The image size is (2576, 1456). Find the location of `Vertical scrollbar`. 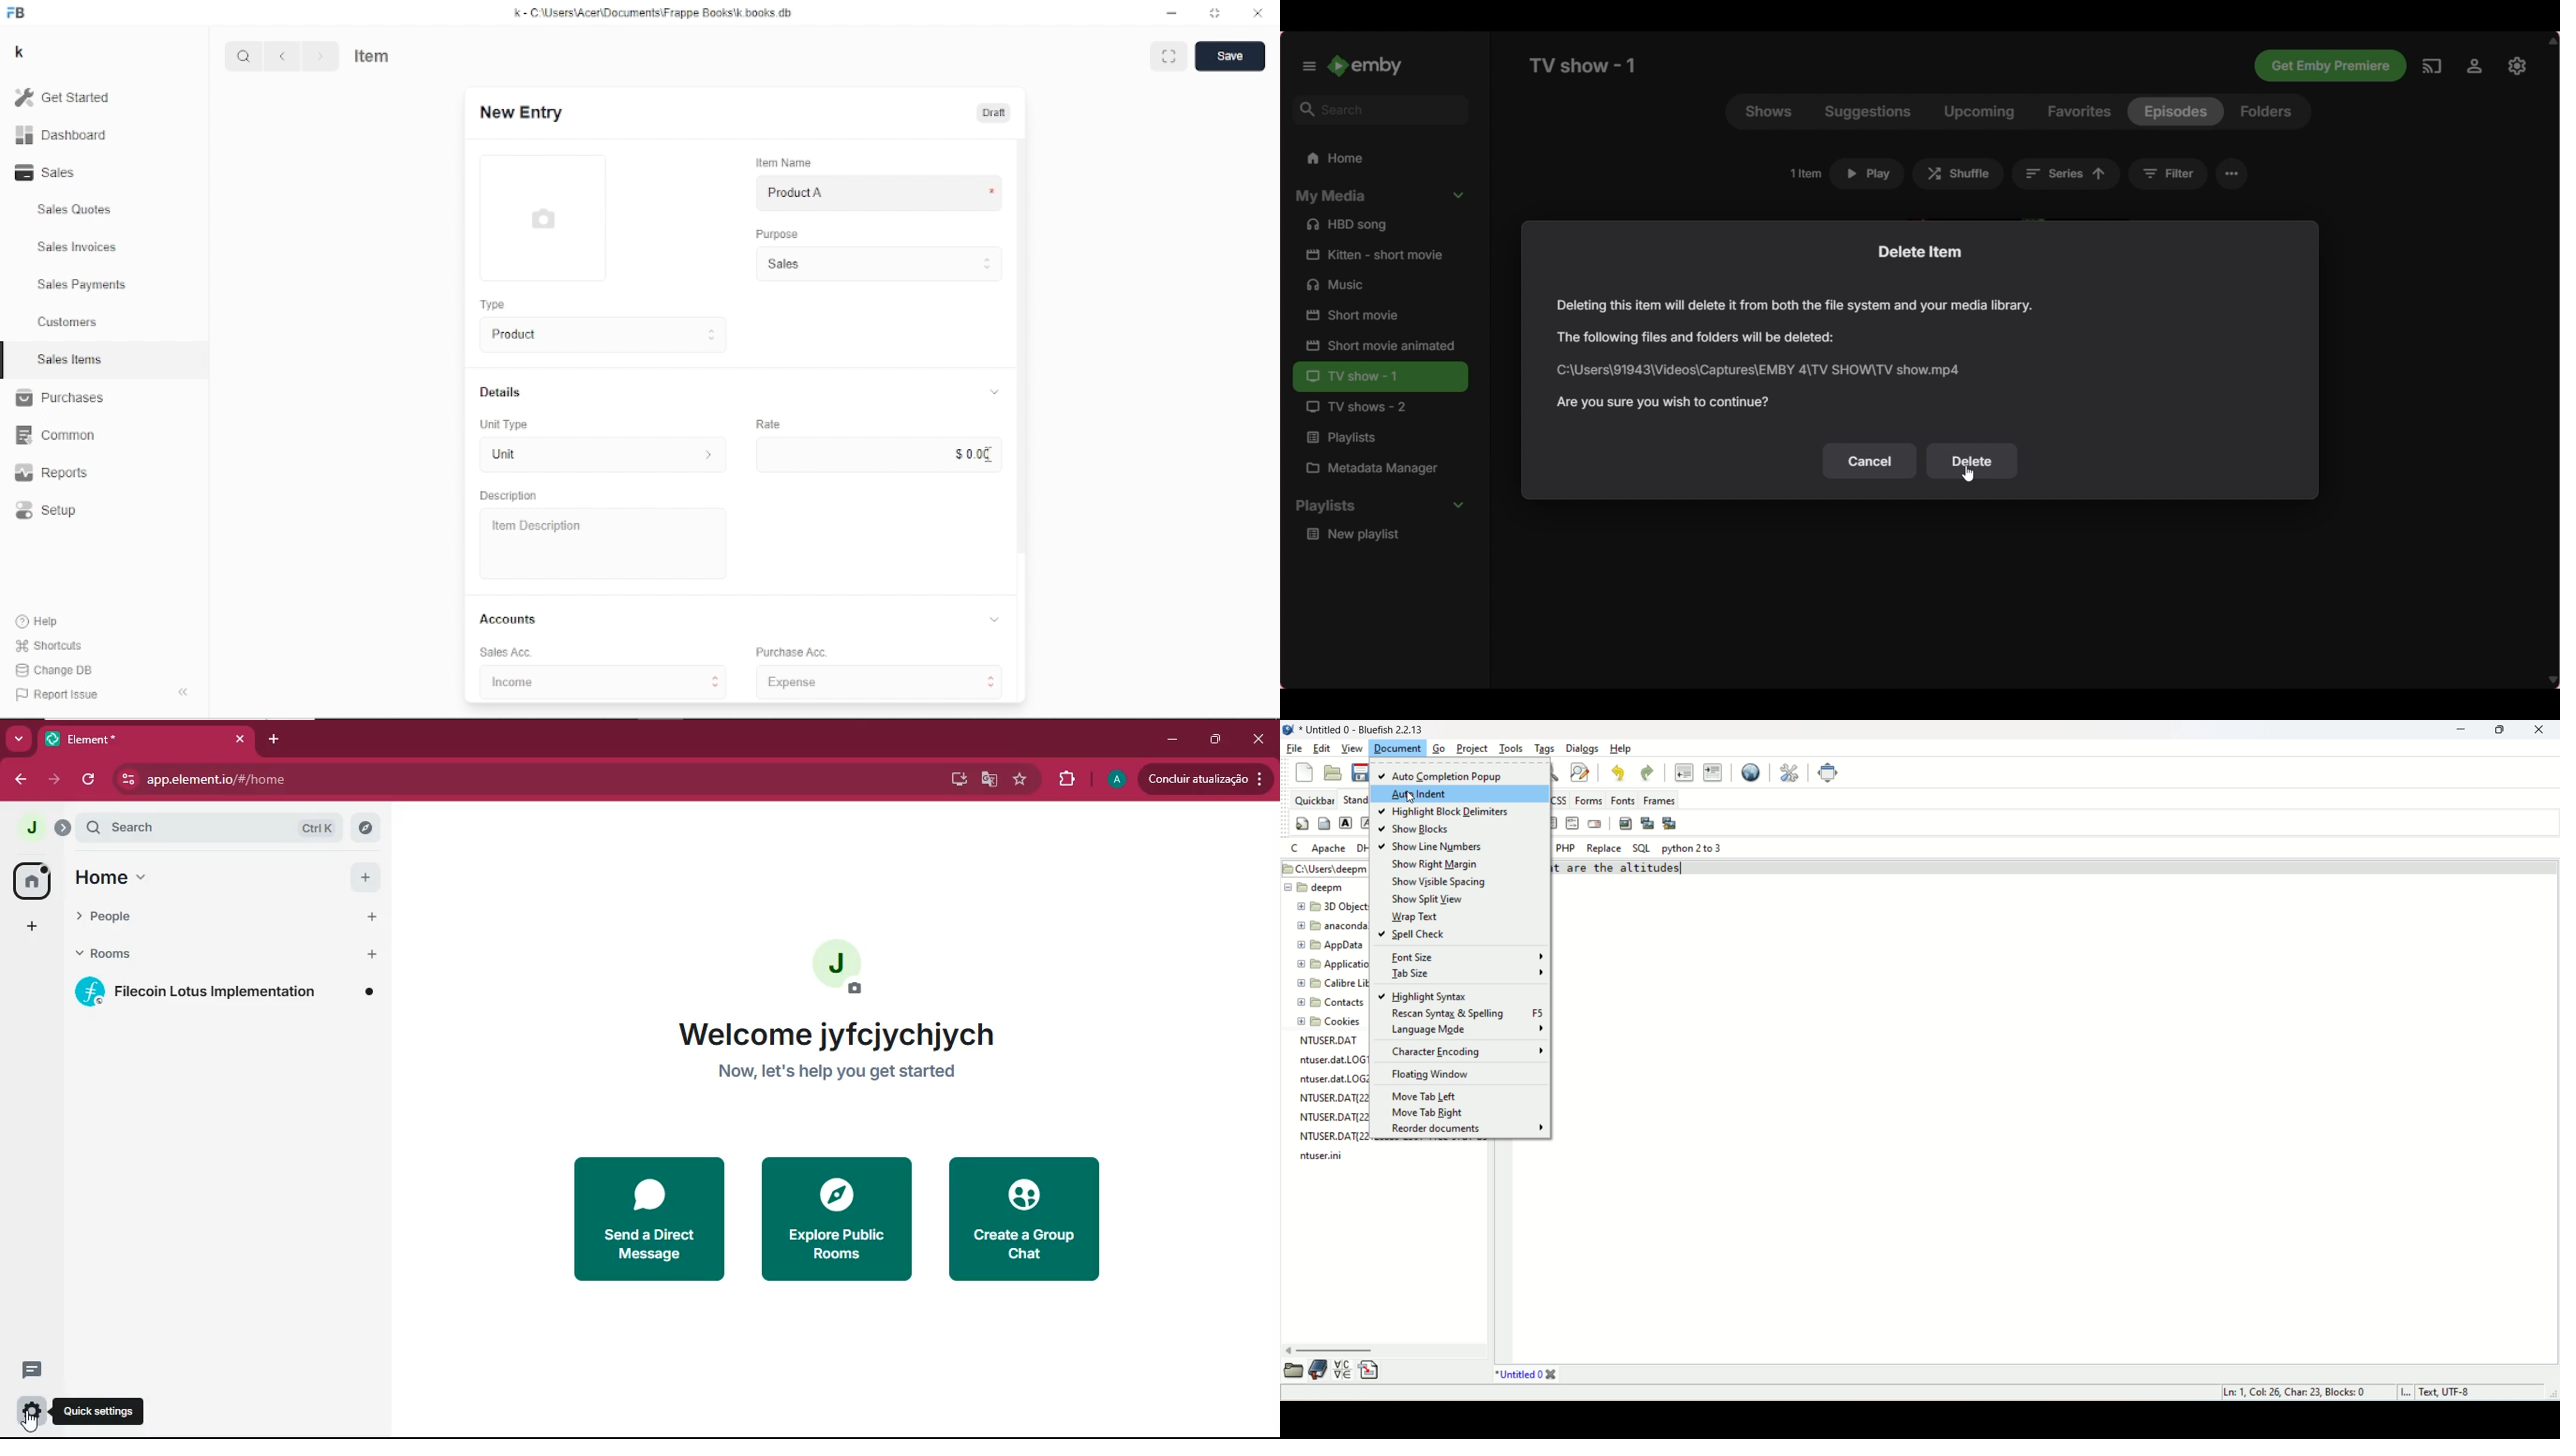

Vertical scrollbar is located at coordinates (1023, 345).